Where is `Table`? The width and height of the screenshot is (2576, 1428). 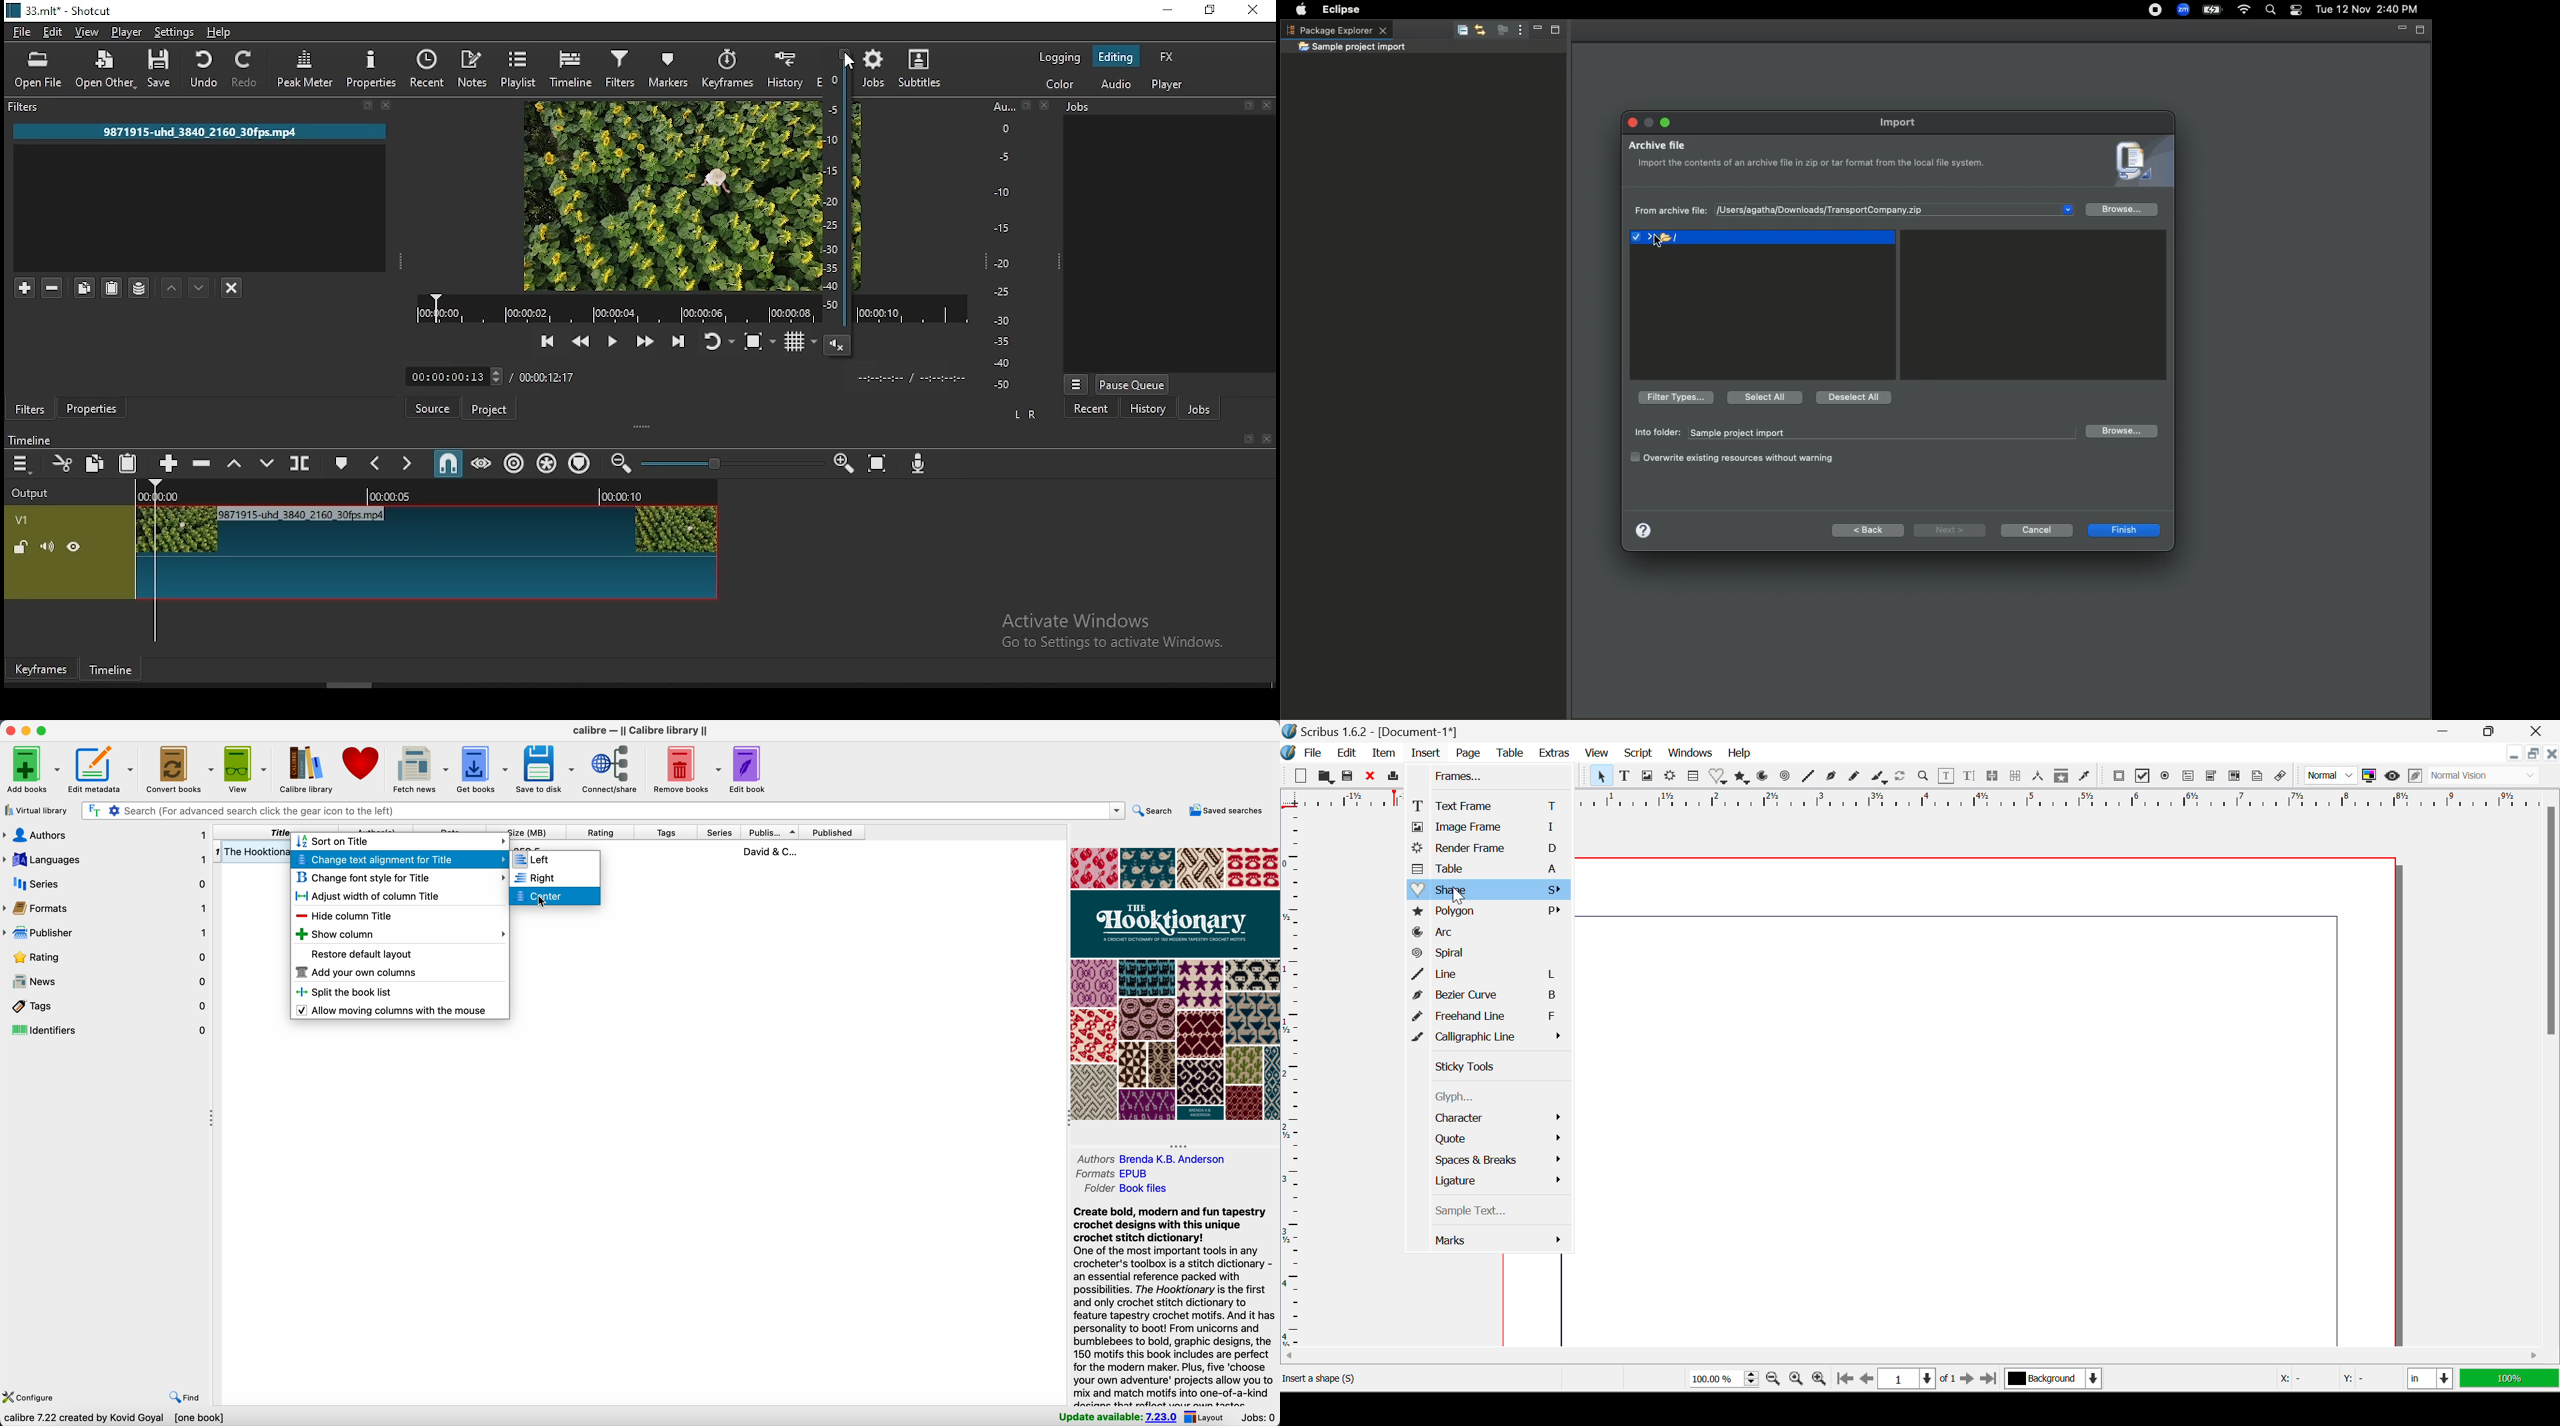
Table is located at coordinates (1512, 753).